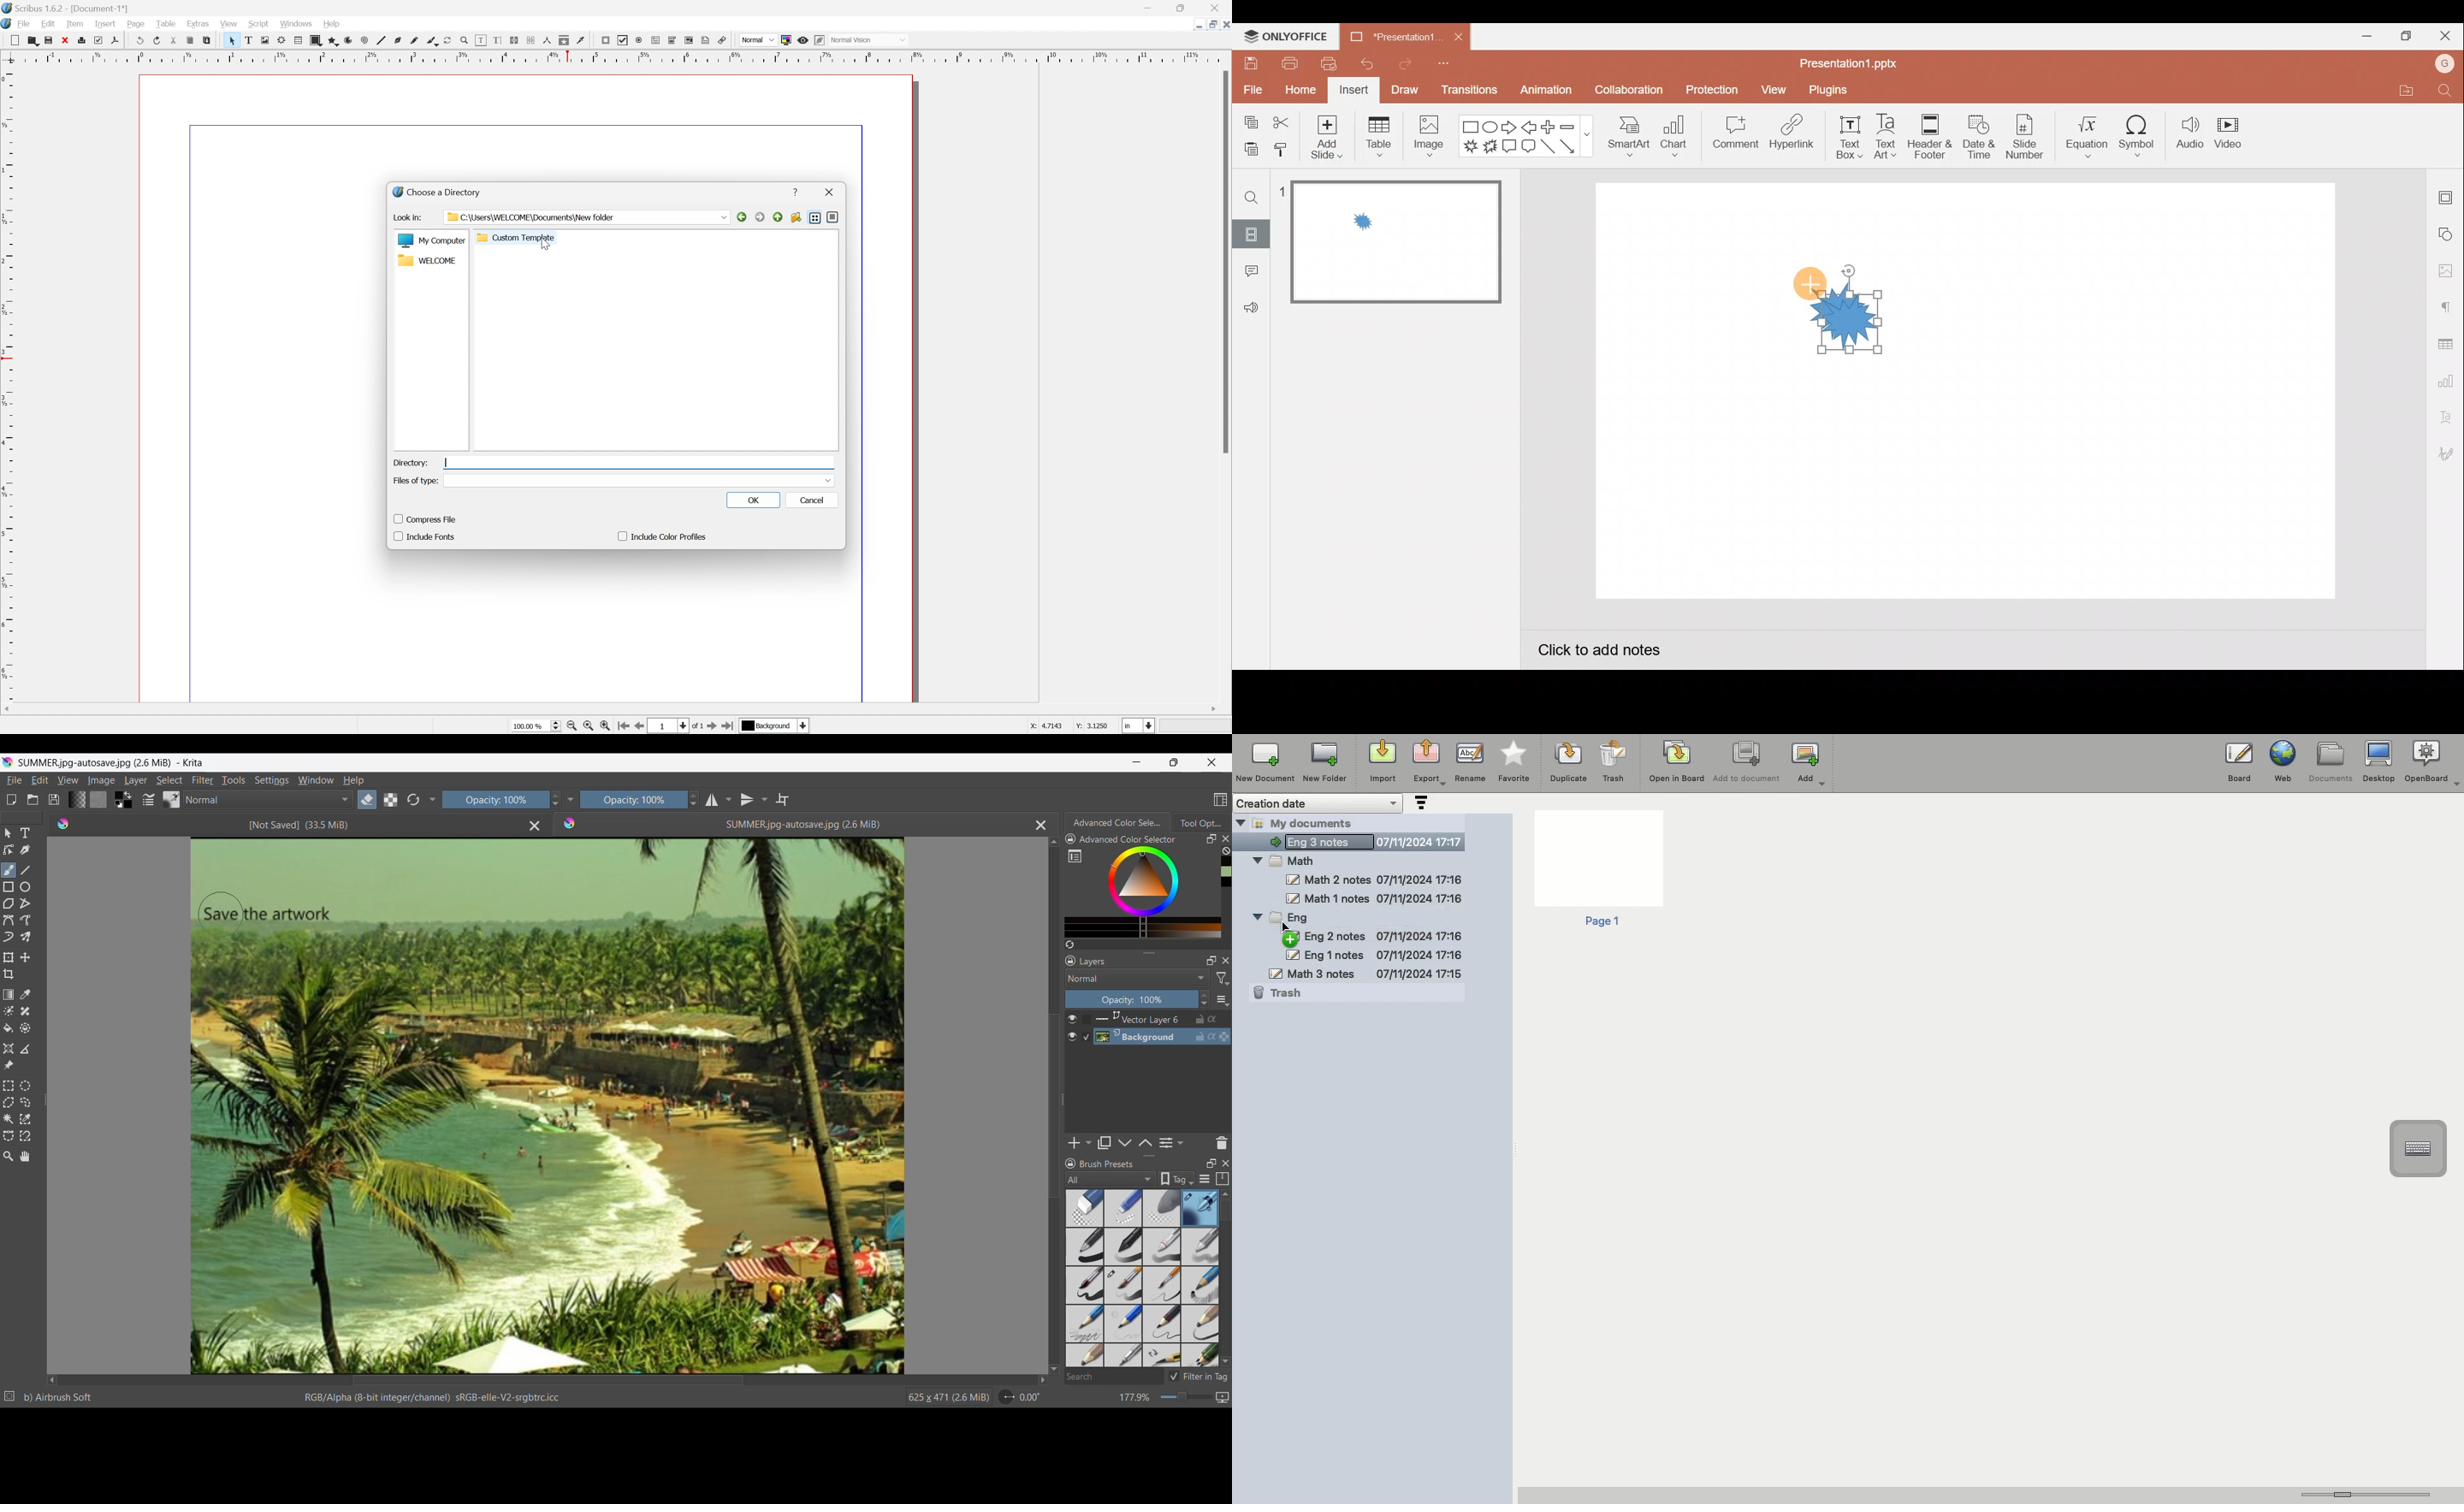 The image size is (2464, 1512). Describe the element at coordinates (170, 41) in the screenshot. I see `cut` at that location.